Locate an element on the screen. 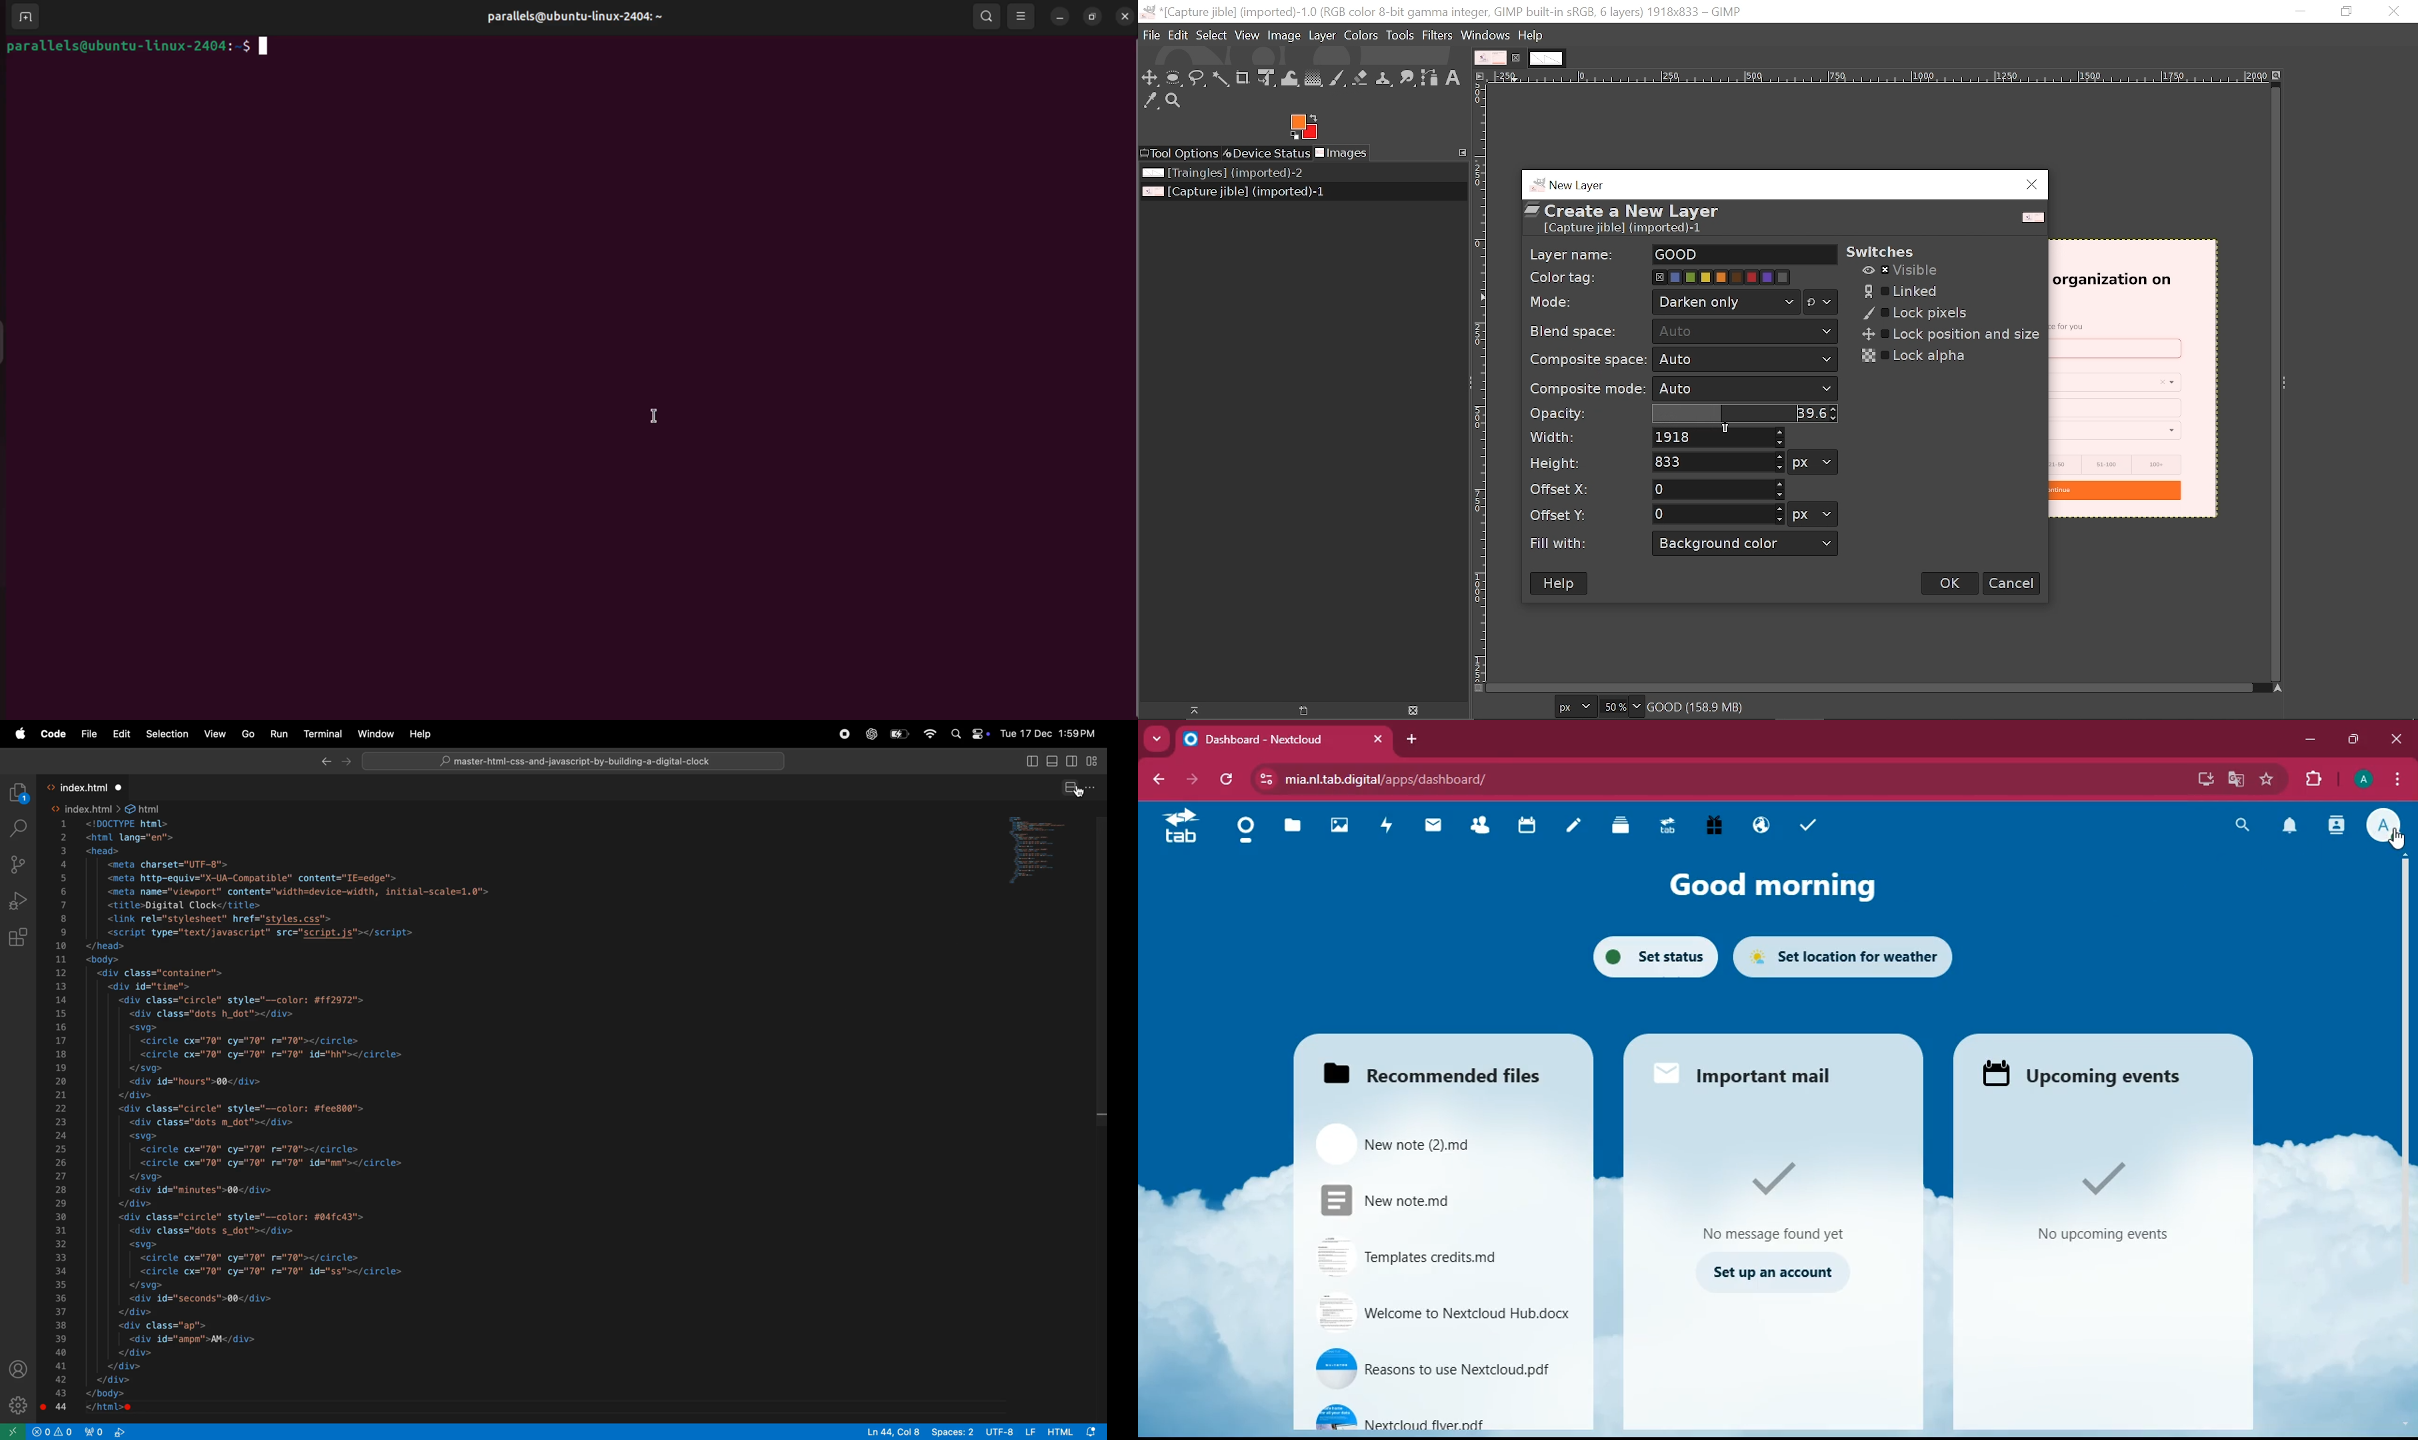 Image resolution: width=2436 pixels, height=1456 pixels. Recommended files is located at coordinates (1434, 1077).